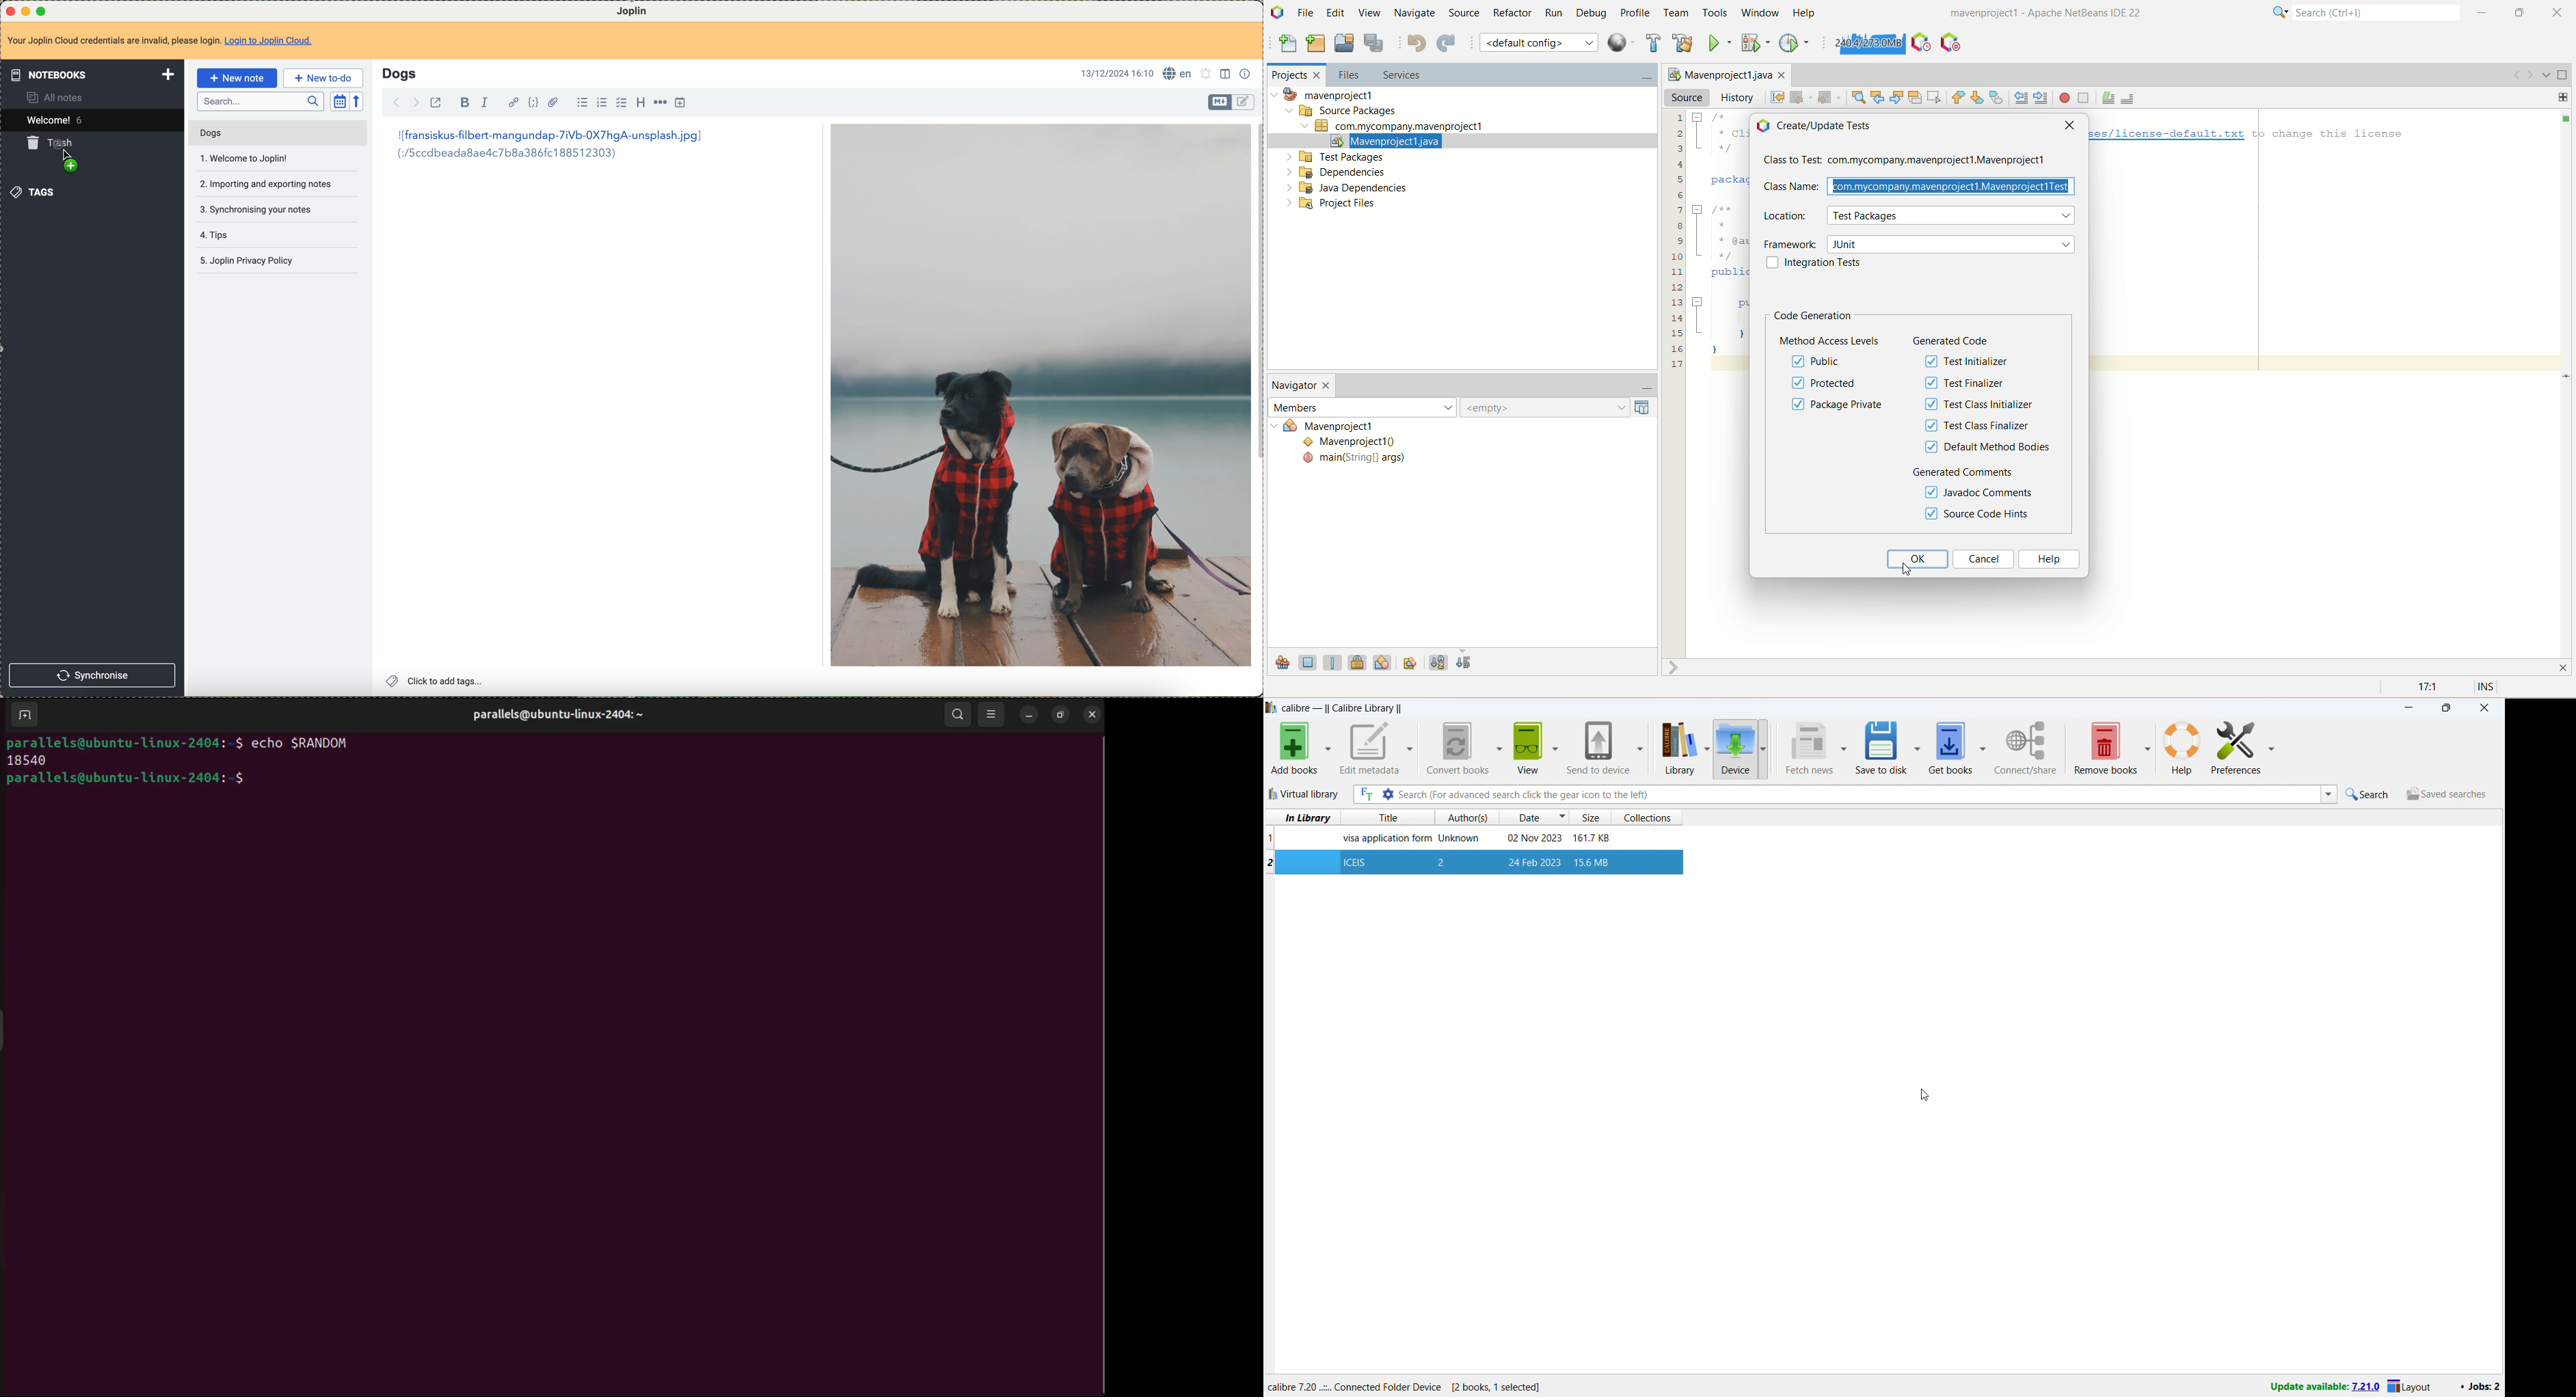  I want to click on note properties, so click(1247, 74).